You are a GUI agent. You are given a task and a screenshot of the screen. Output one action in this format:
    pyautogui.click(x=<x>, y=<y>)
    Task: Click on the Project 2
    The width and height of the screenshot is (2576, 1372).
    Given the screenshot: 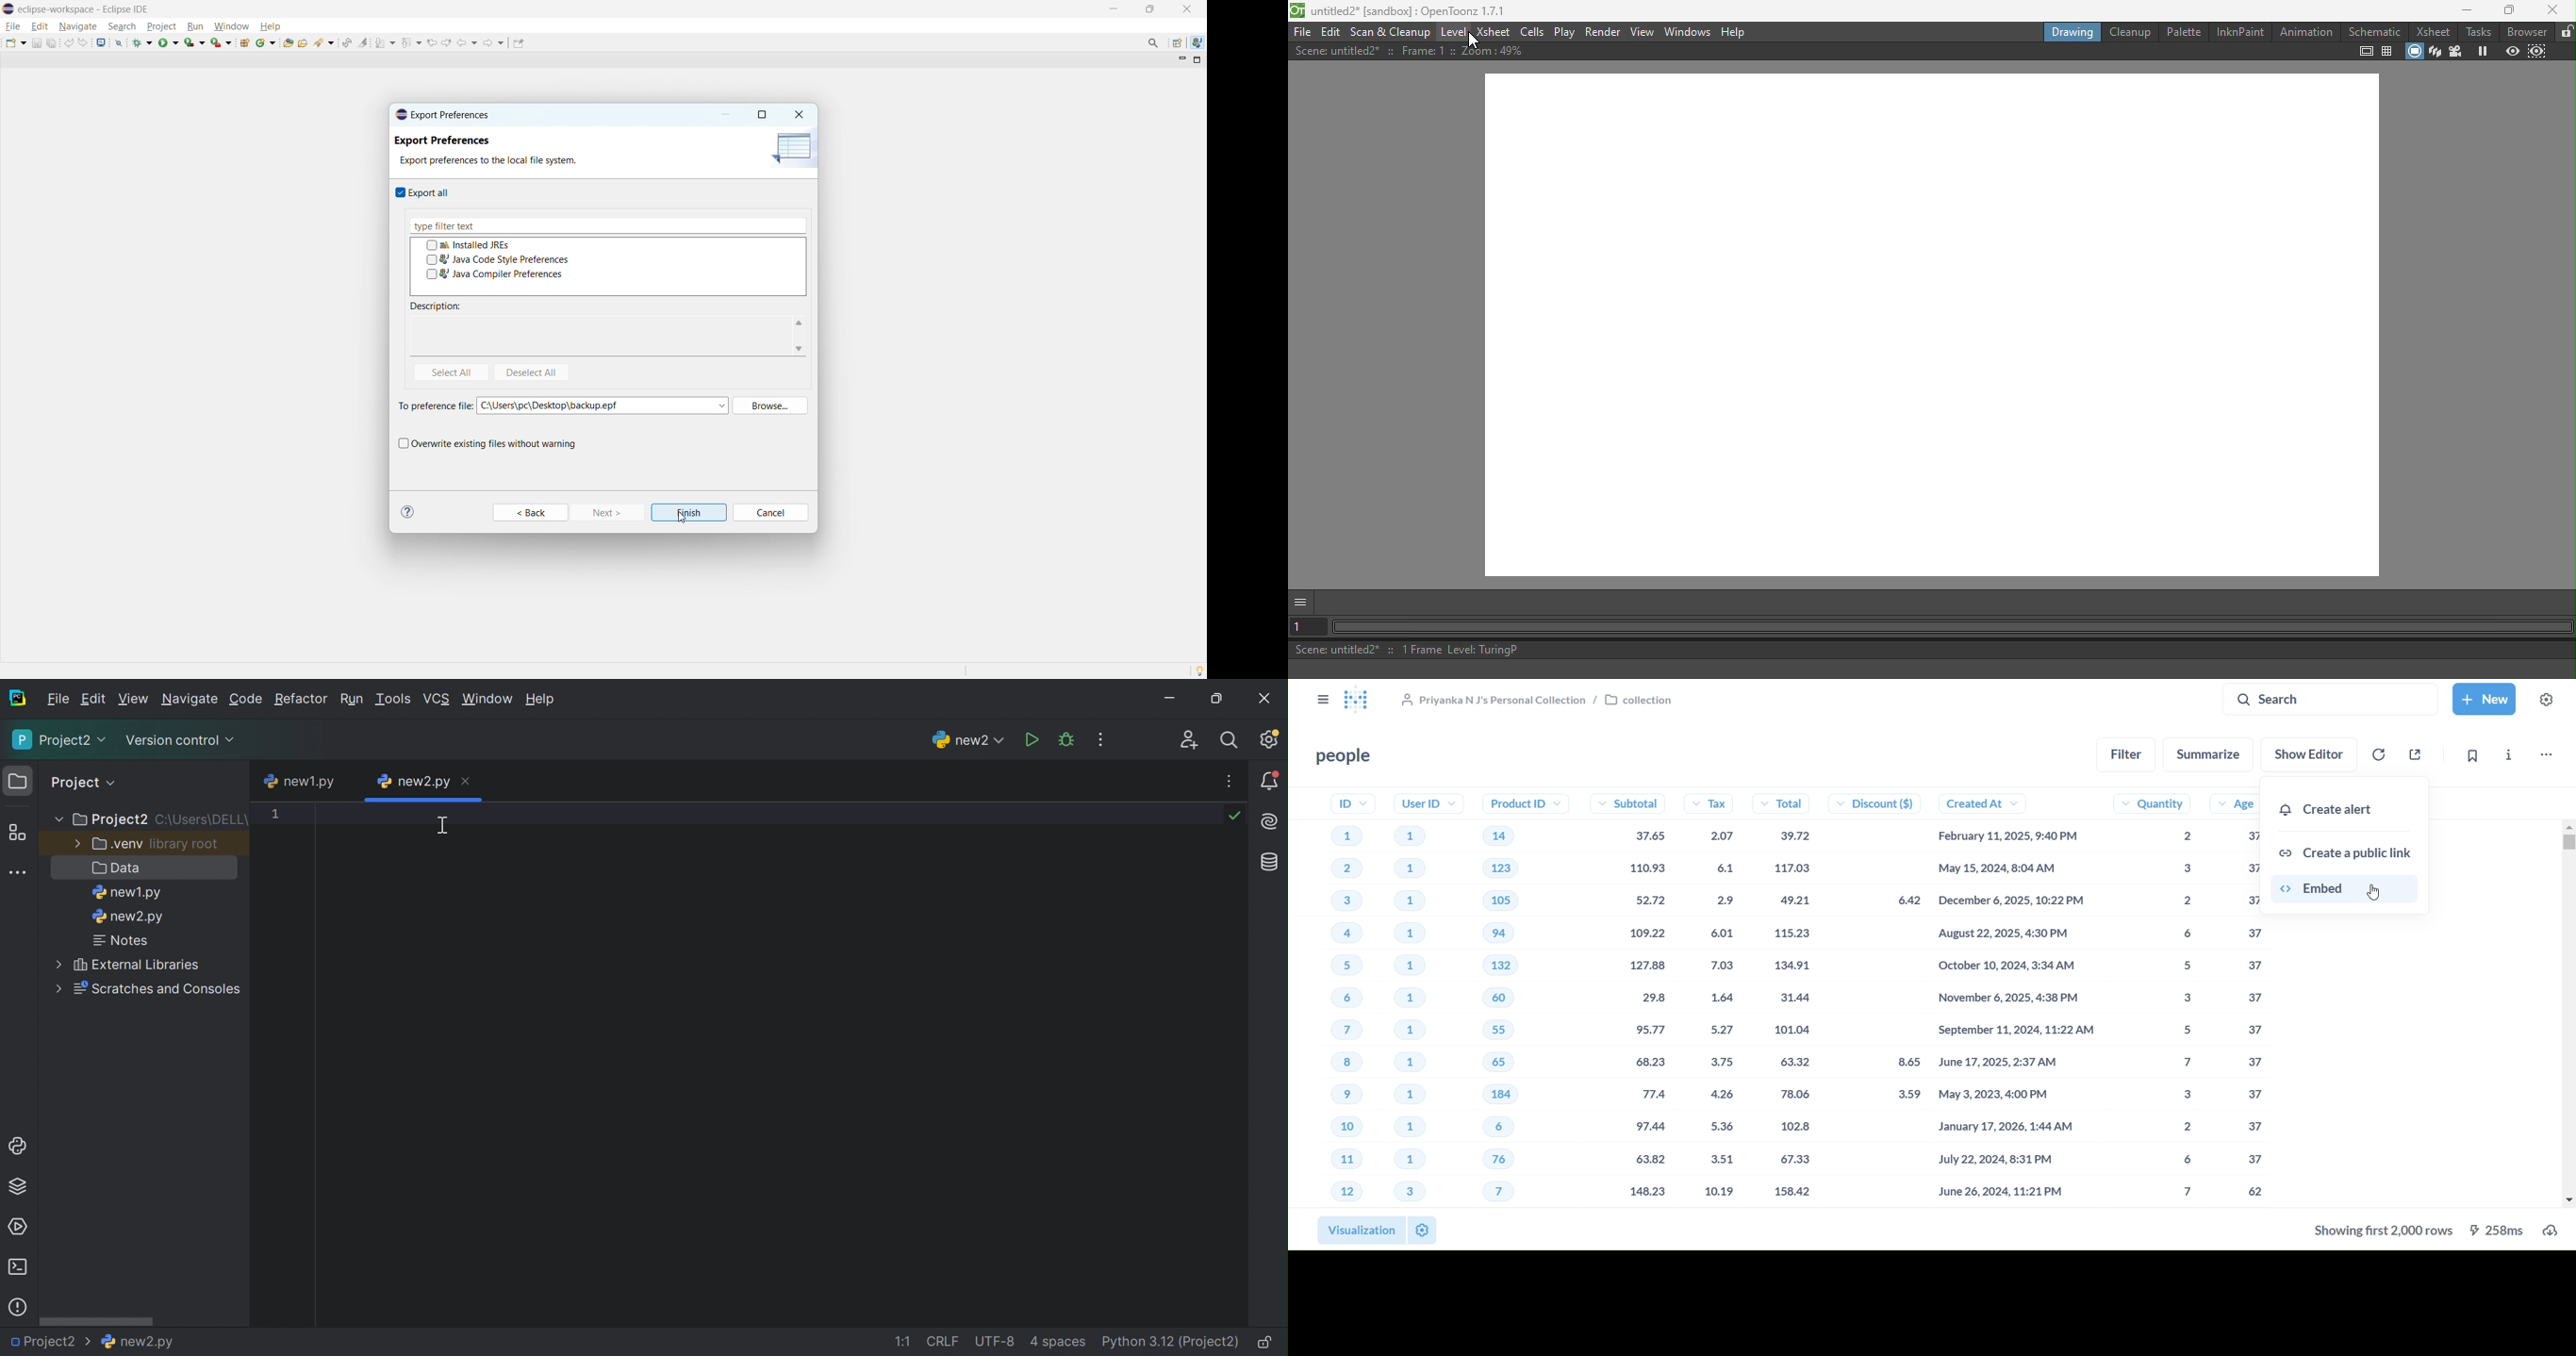 What is the action you would take?
    pyautogui.click(x=112, y=821)
    